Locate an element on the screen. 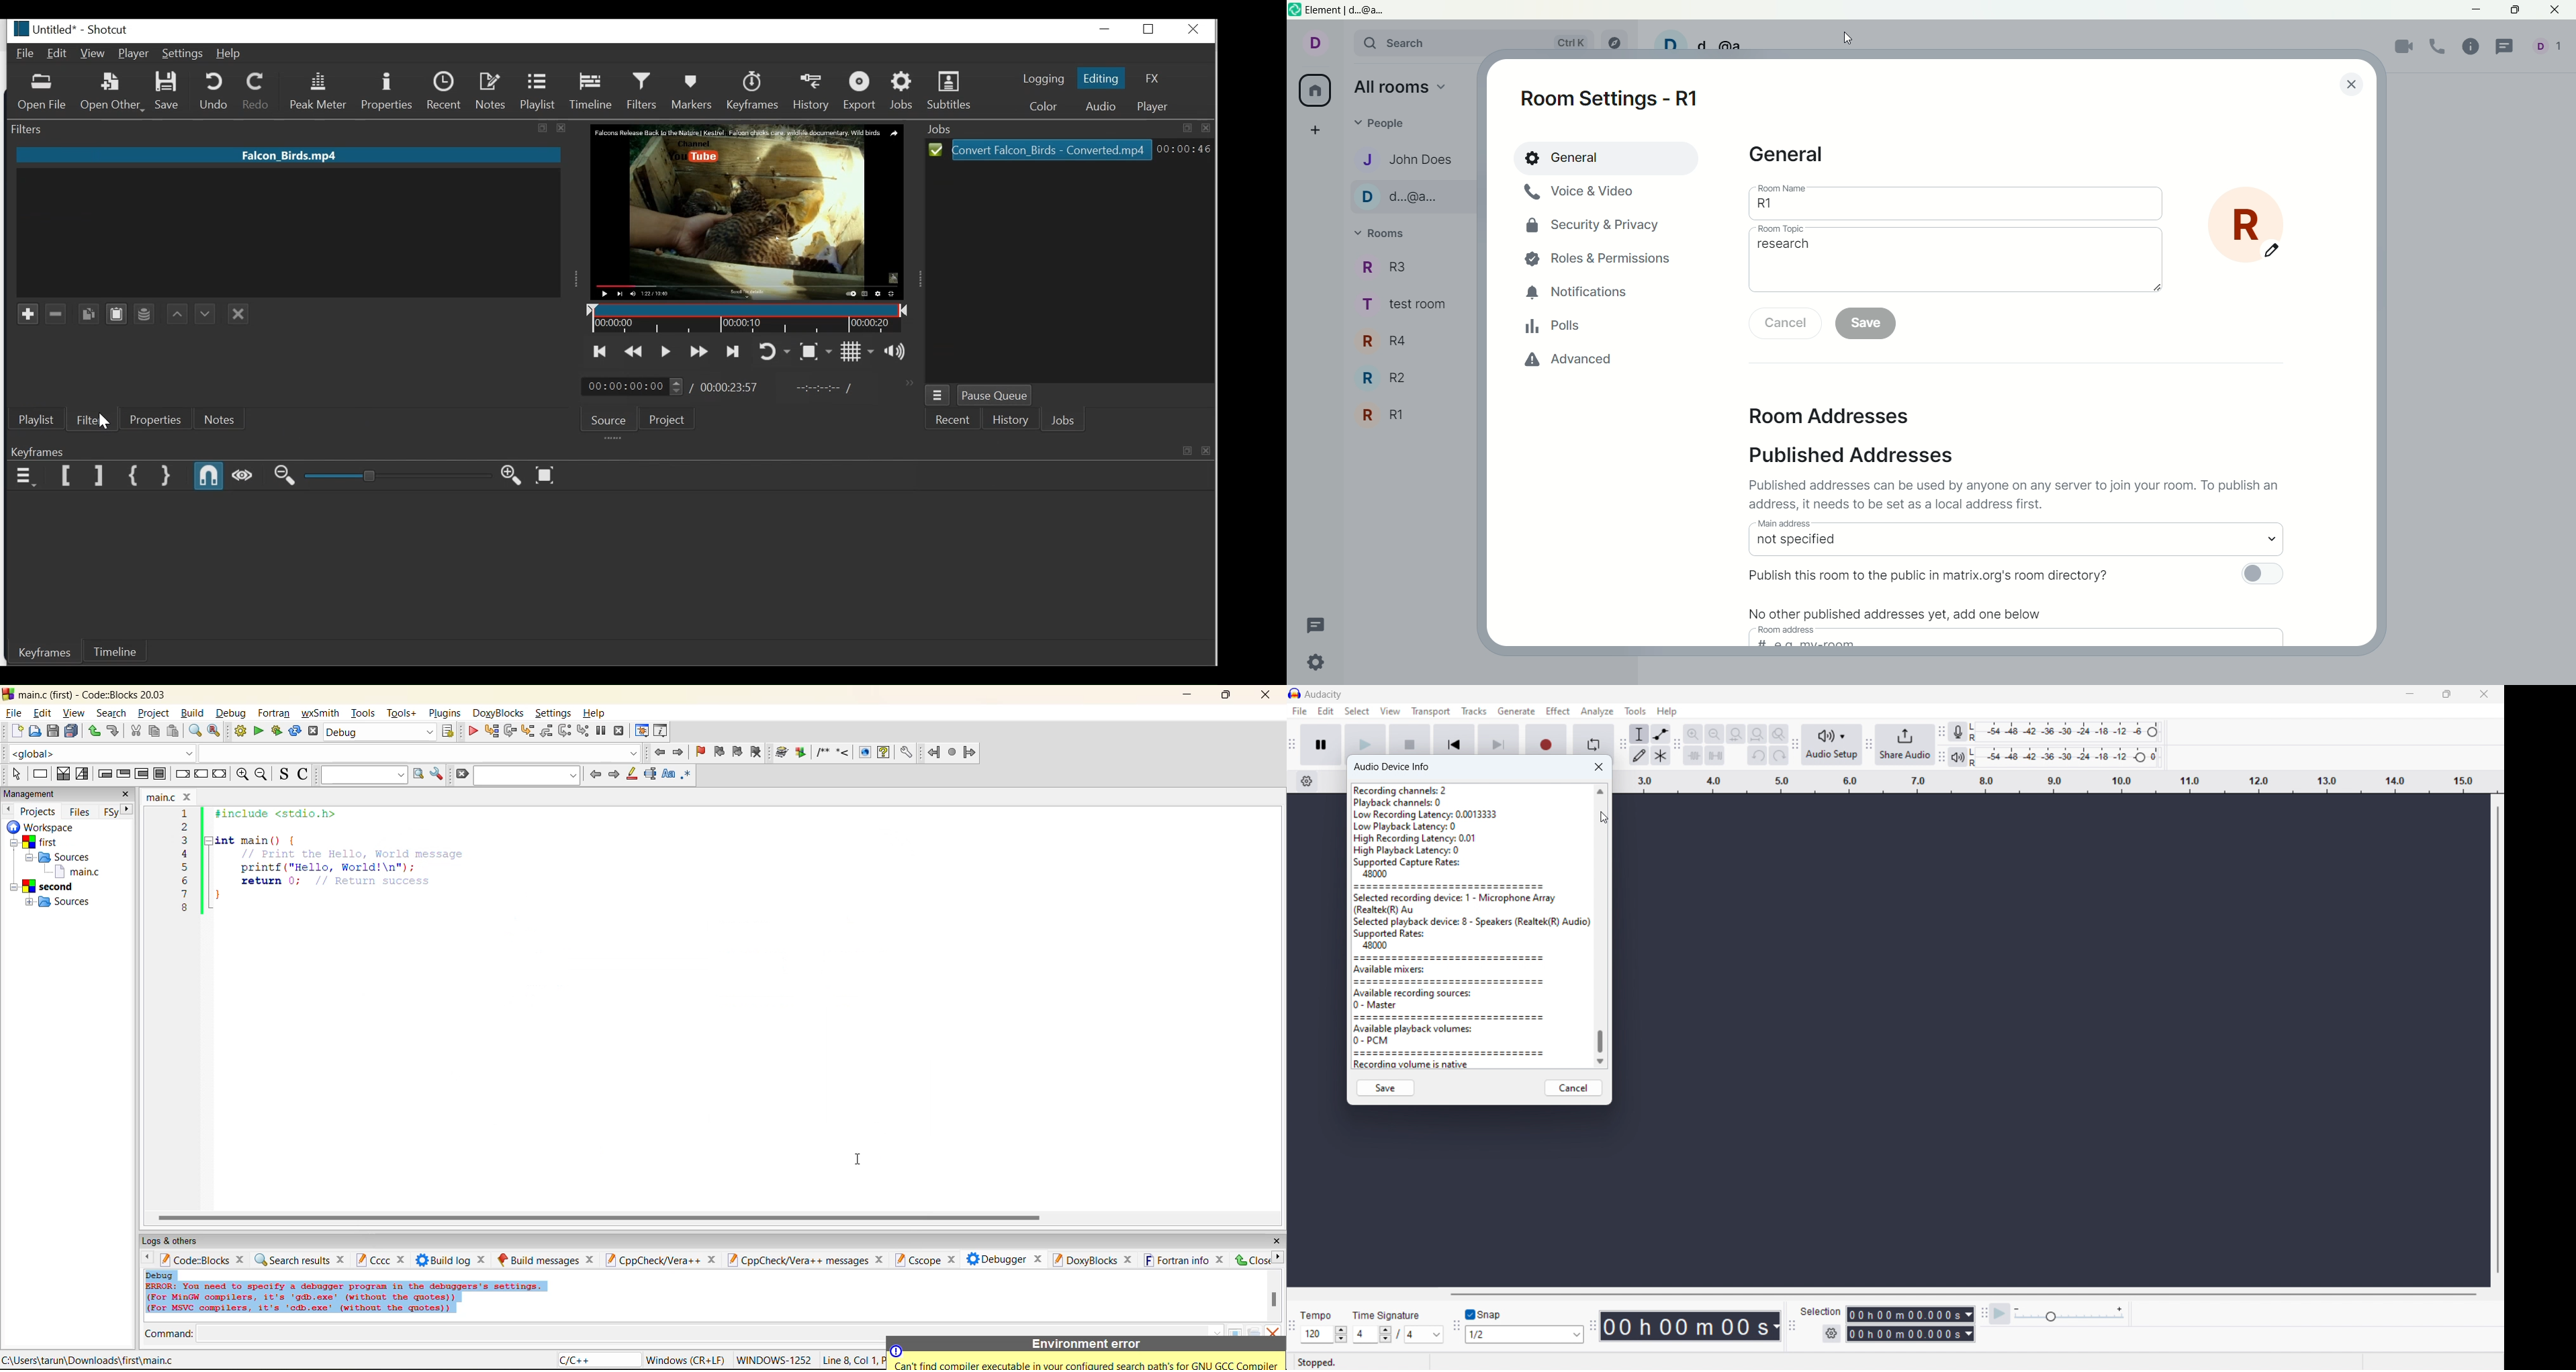 The width and height of the screenshot is (2576, 1372). text to search is located at coordinates (361, 774).